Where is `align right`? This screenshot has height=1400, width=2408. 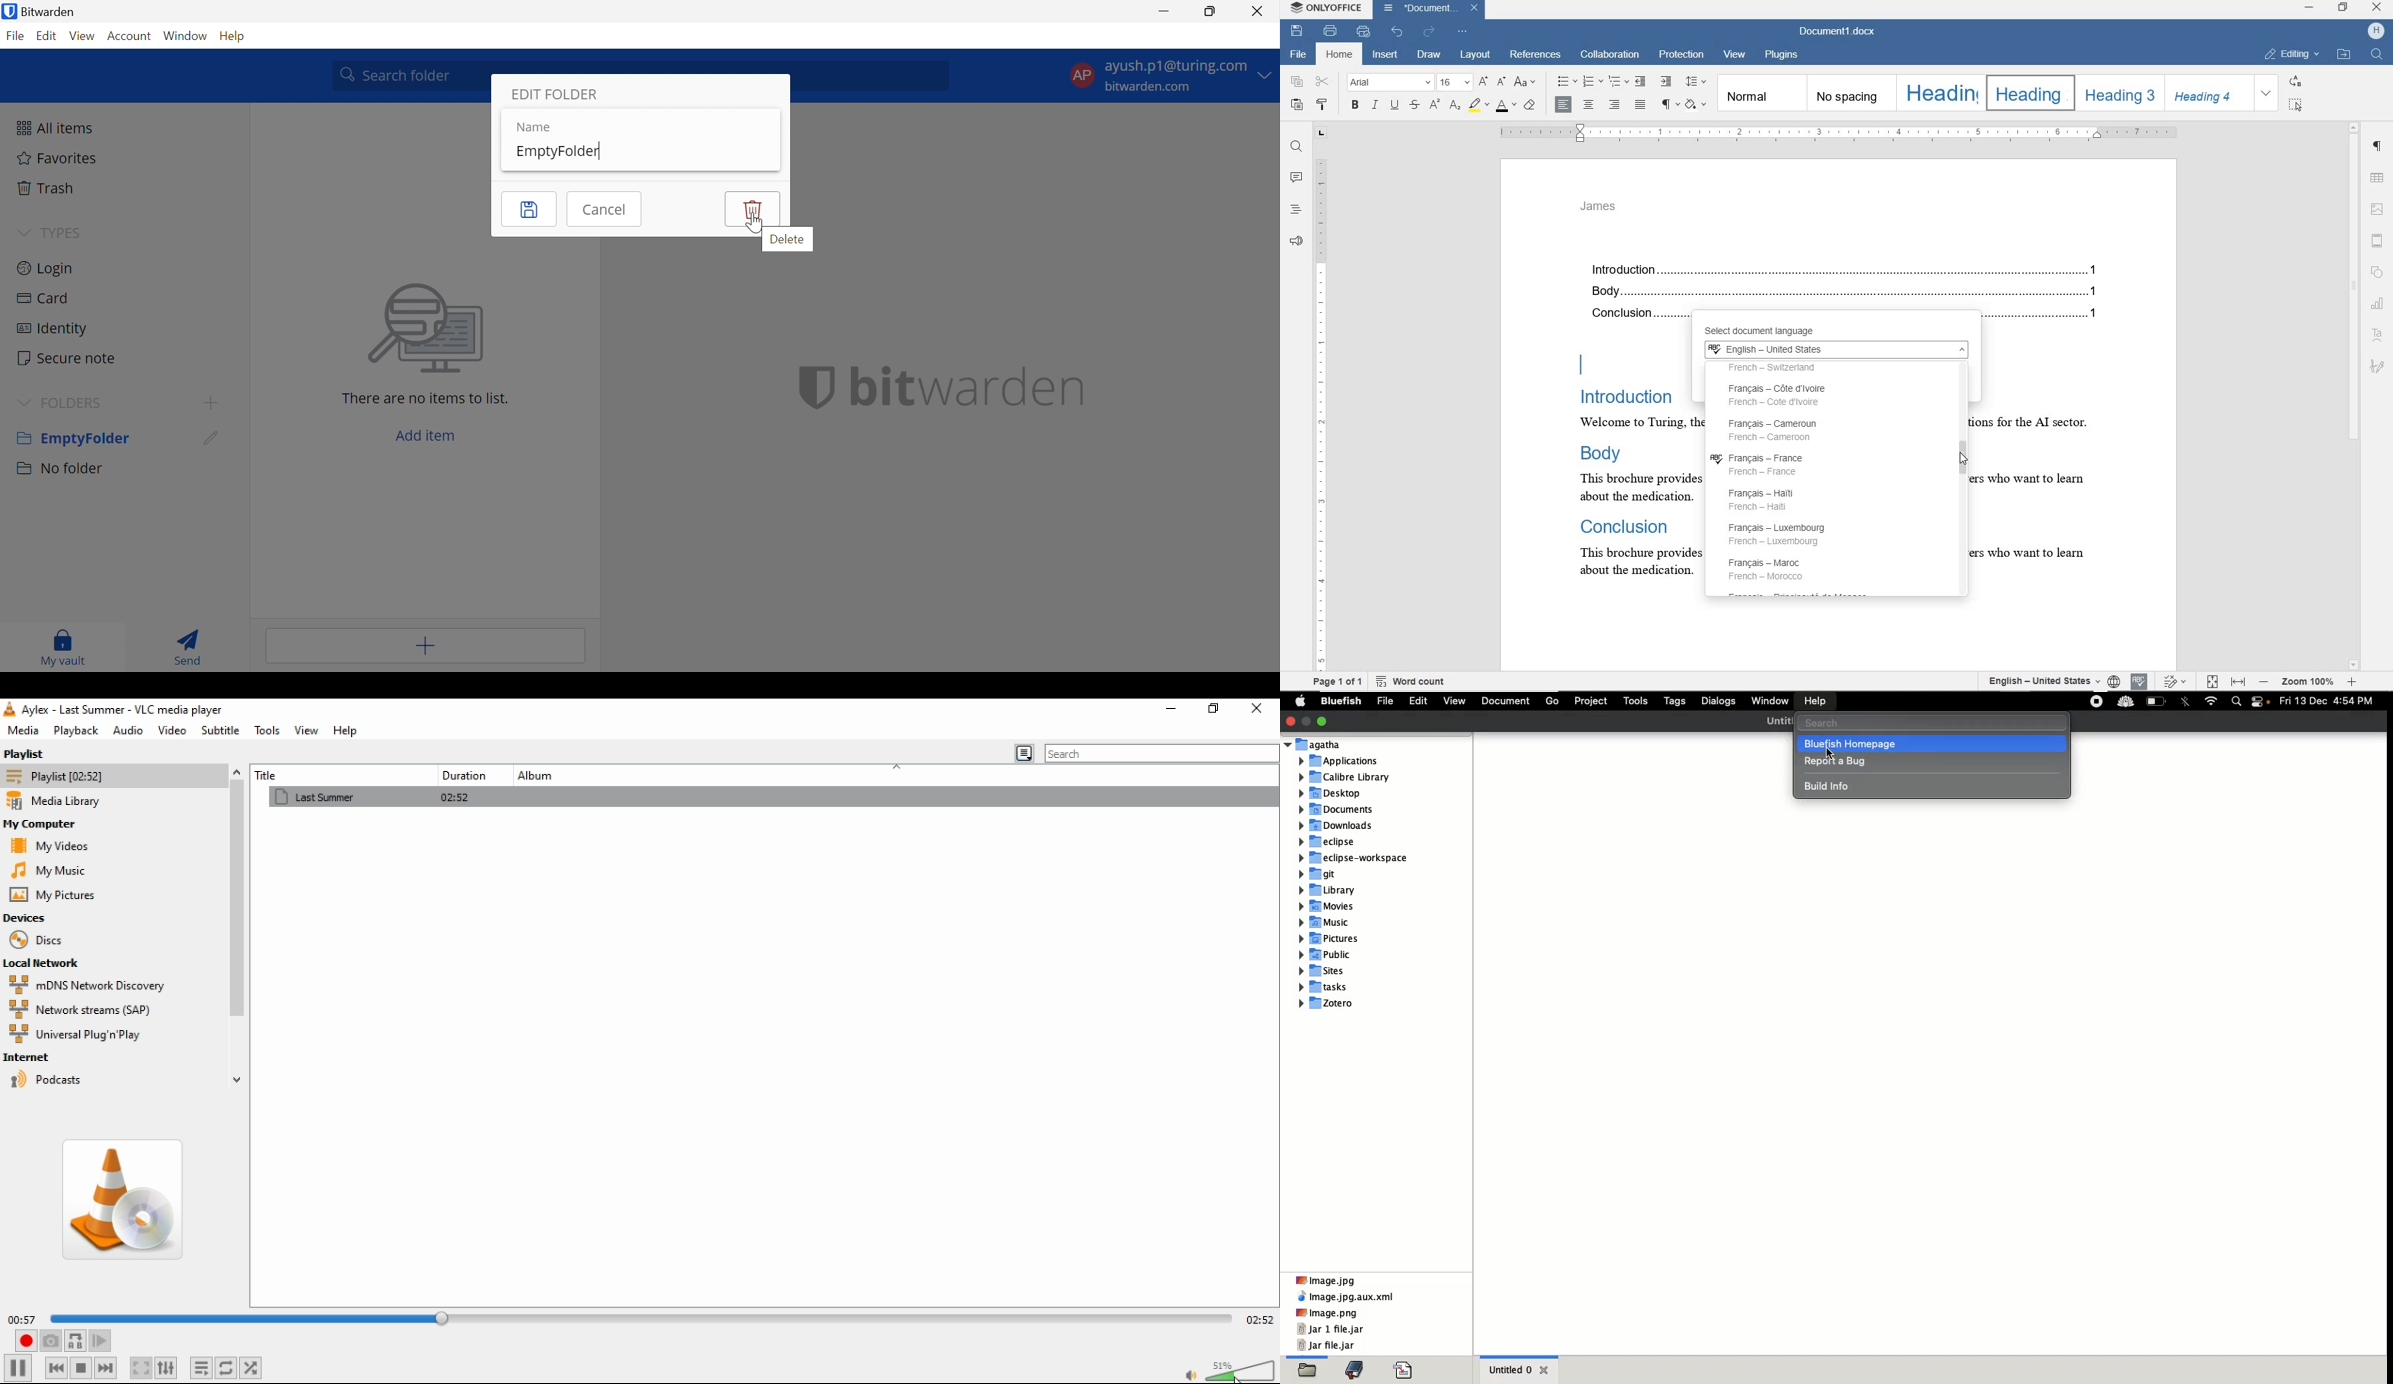
align right is located at coordinates (1617, 106).